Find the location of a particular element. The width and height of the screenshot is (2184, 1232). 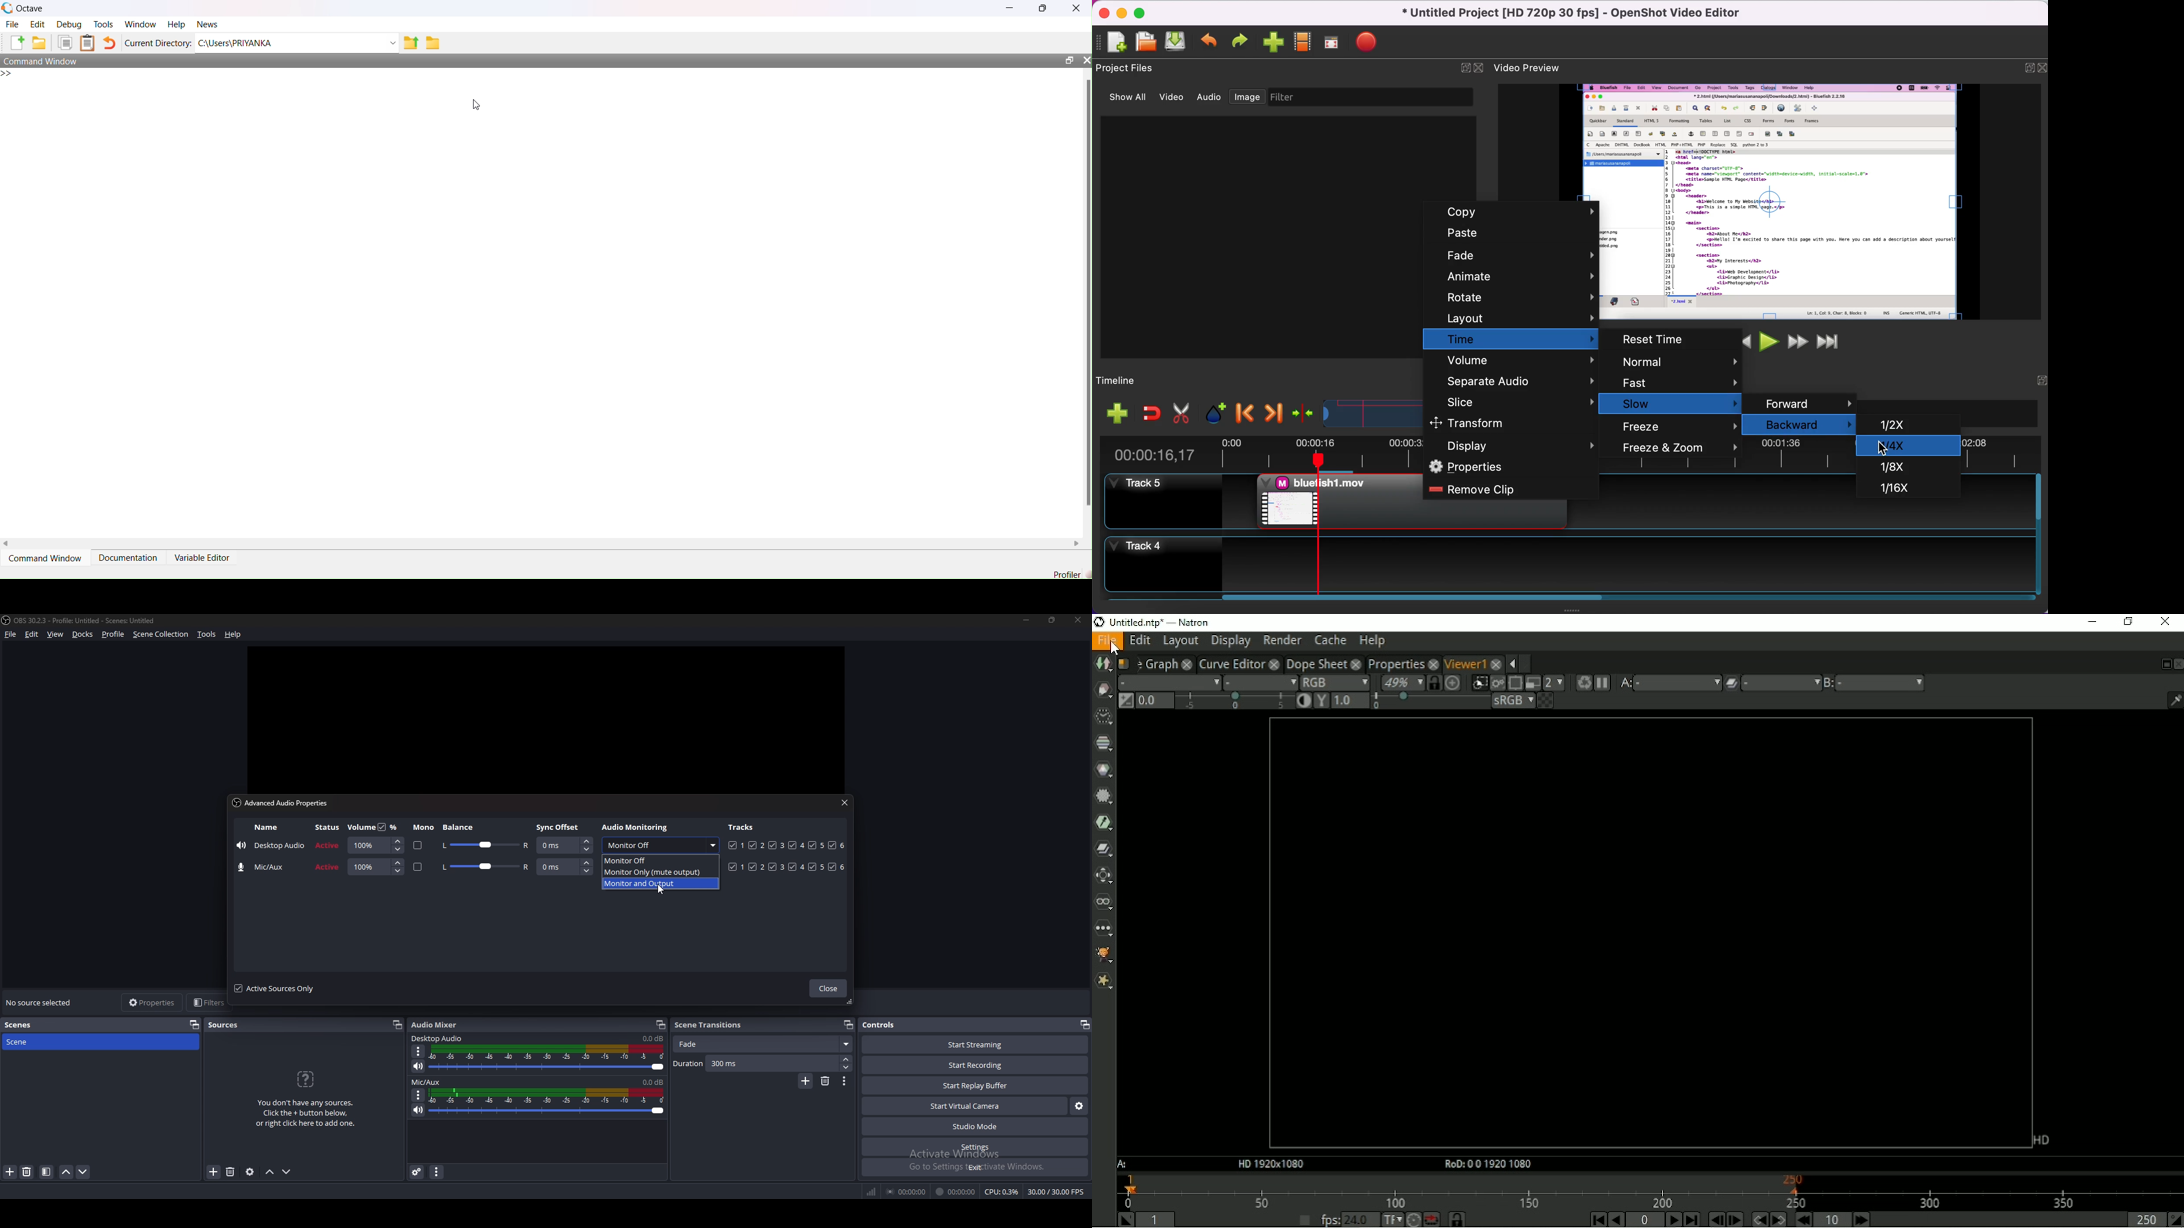

slow is located at coordinates (1682, 404).